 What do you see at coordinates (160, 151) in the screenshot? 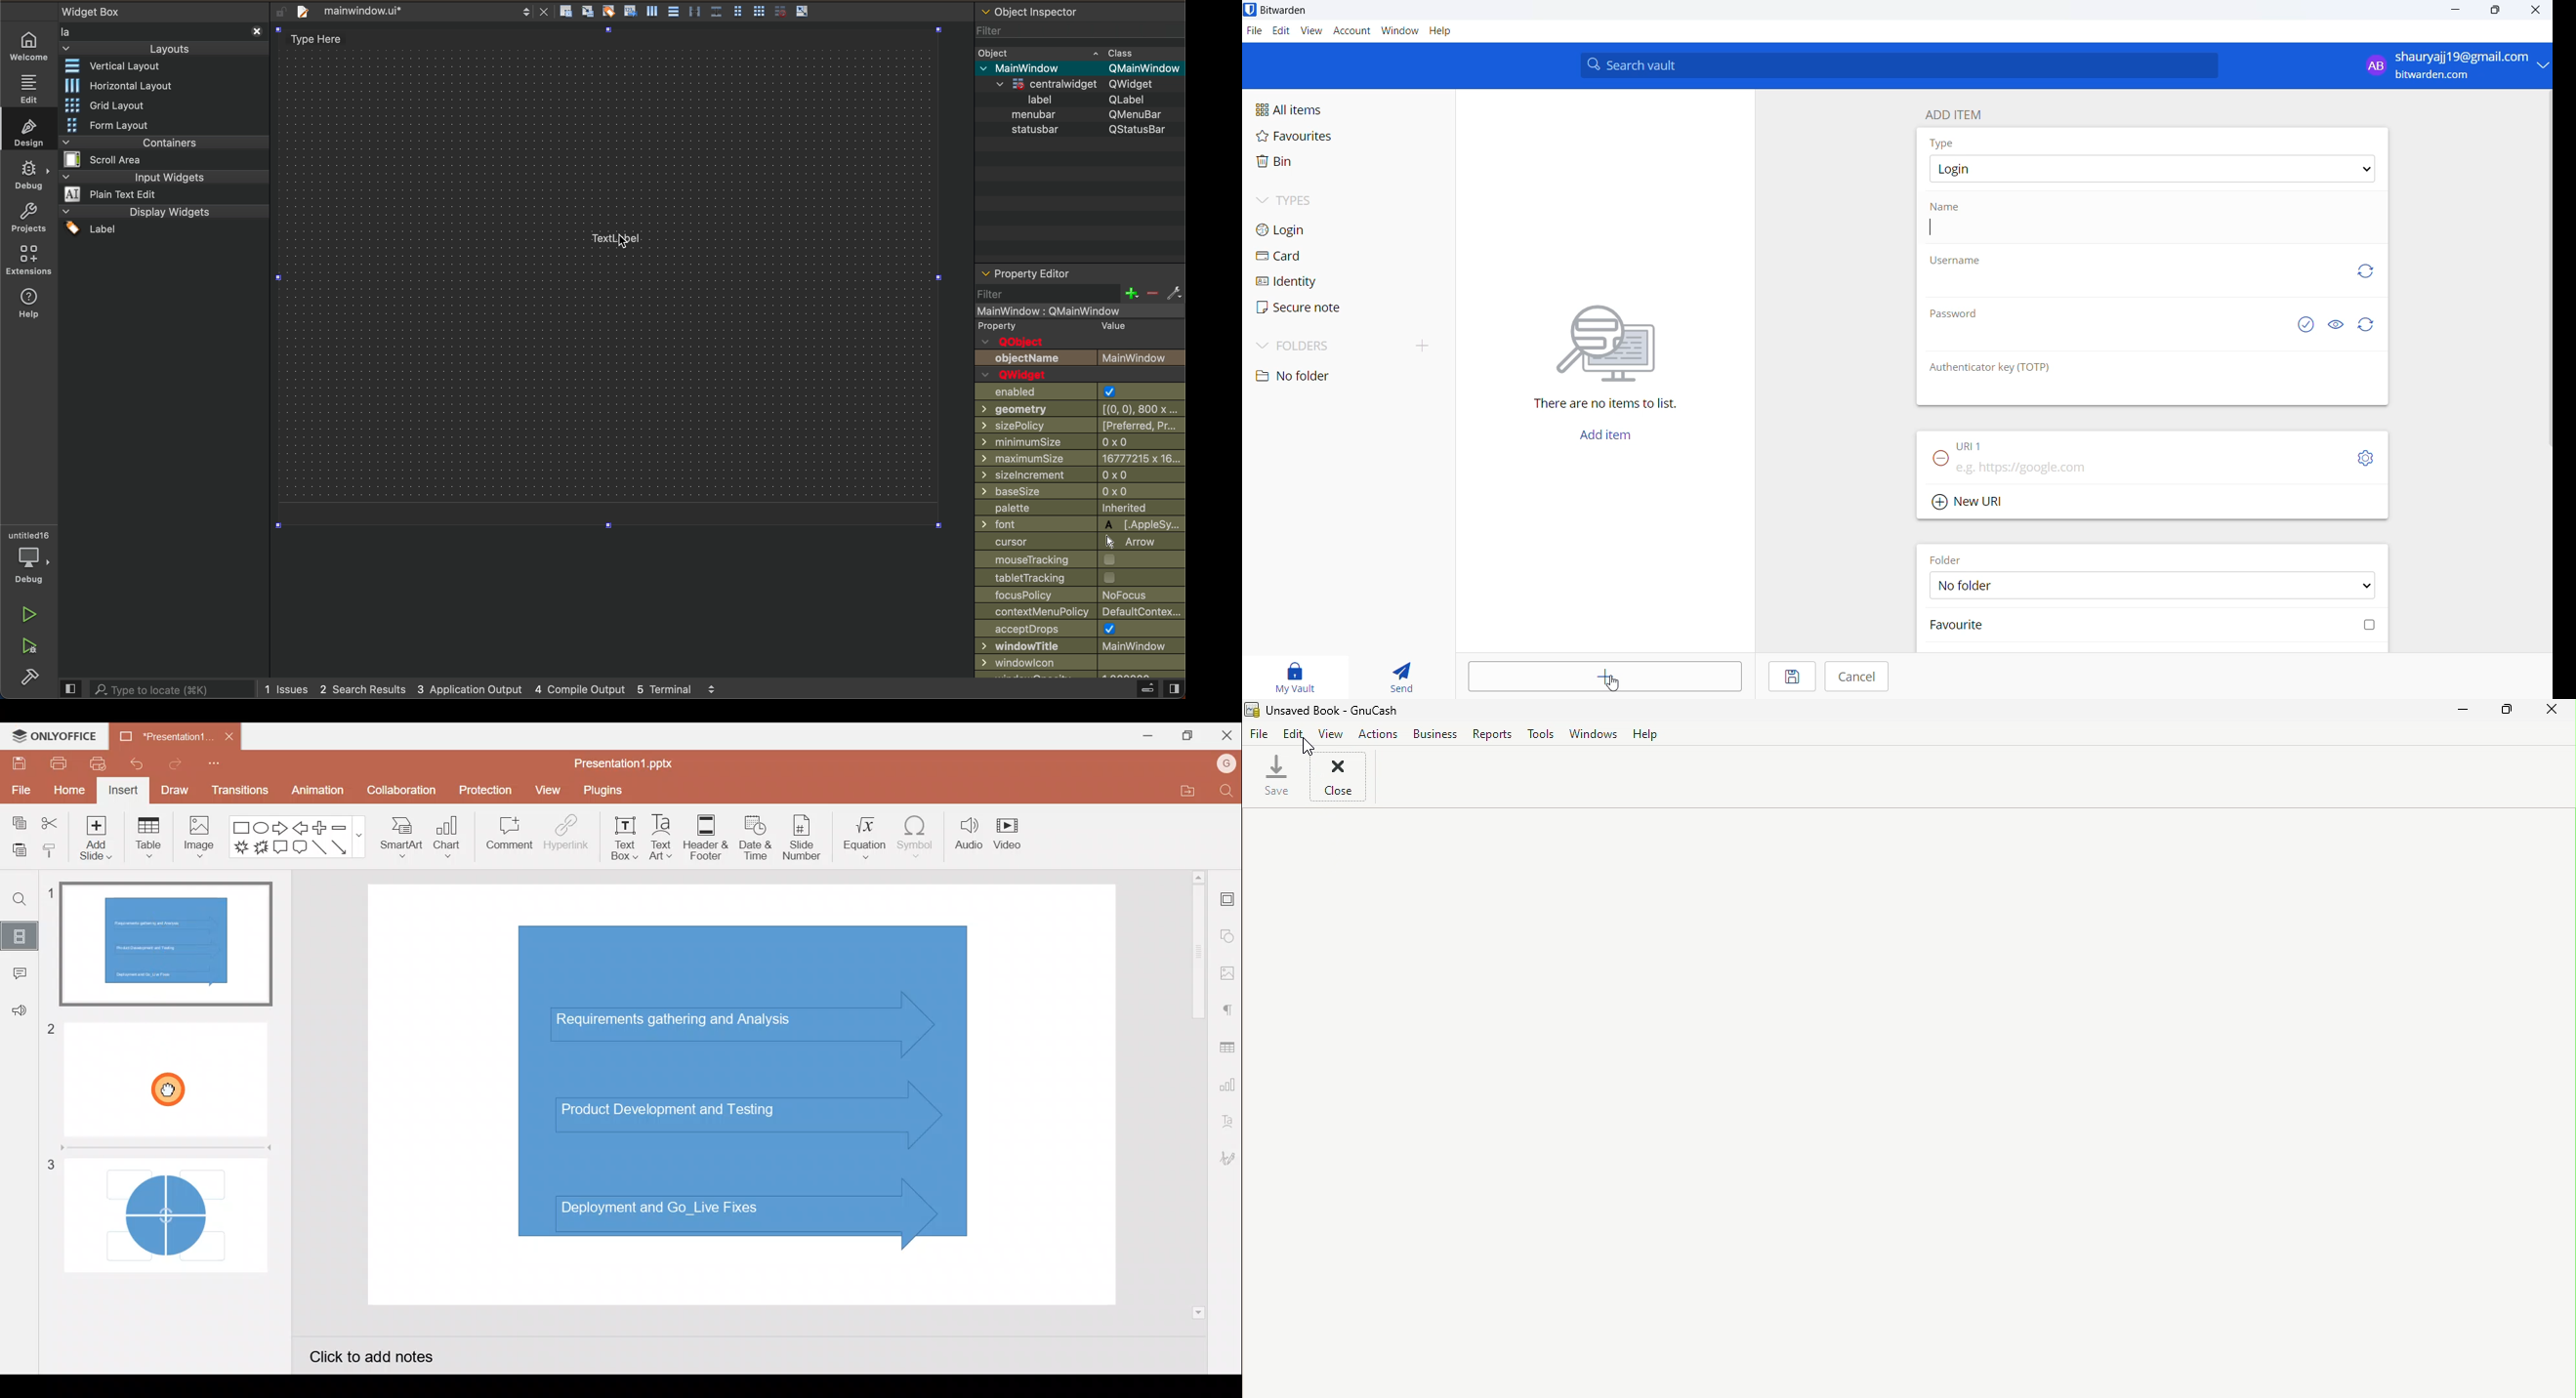
I see `containers` at bounding box center [160, 151].